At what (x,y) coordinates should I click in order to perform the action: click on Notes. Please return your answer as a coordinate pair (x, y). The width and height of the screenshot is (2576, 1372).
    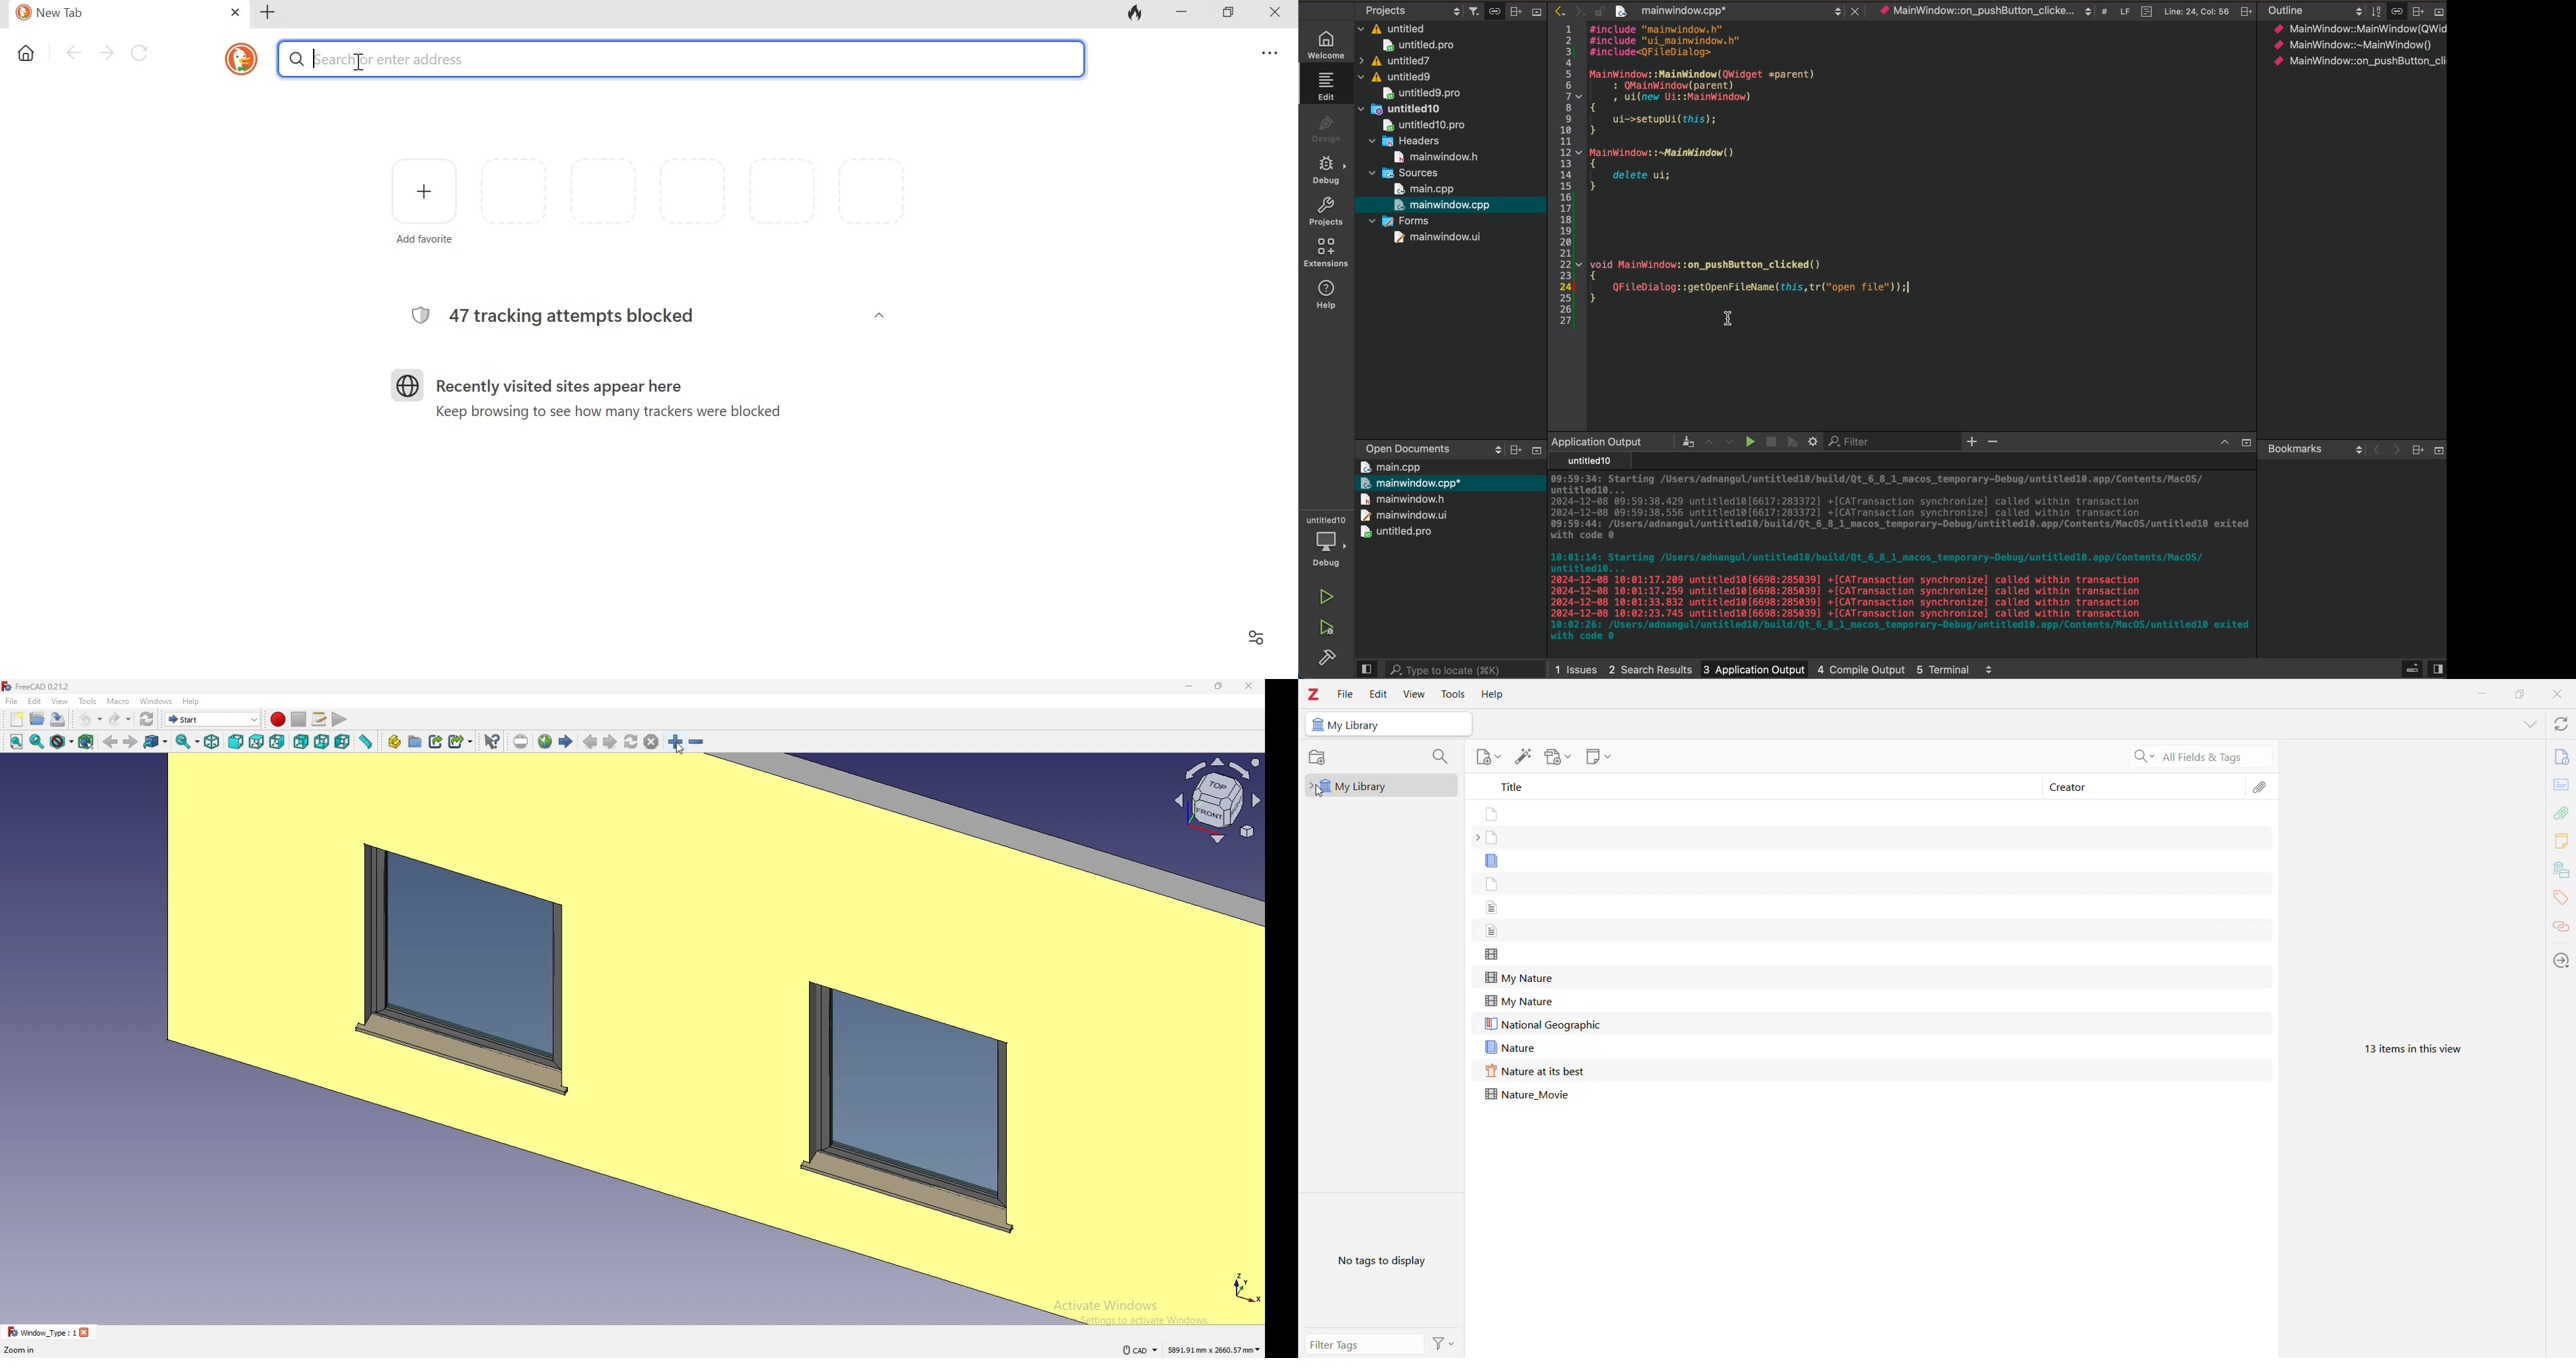
    Looking at the image, I should click on (2561, 842).